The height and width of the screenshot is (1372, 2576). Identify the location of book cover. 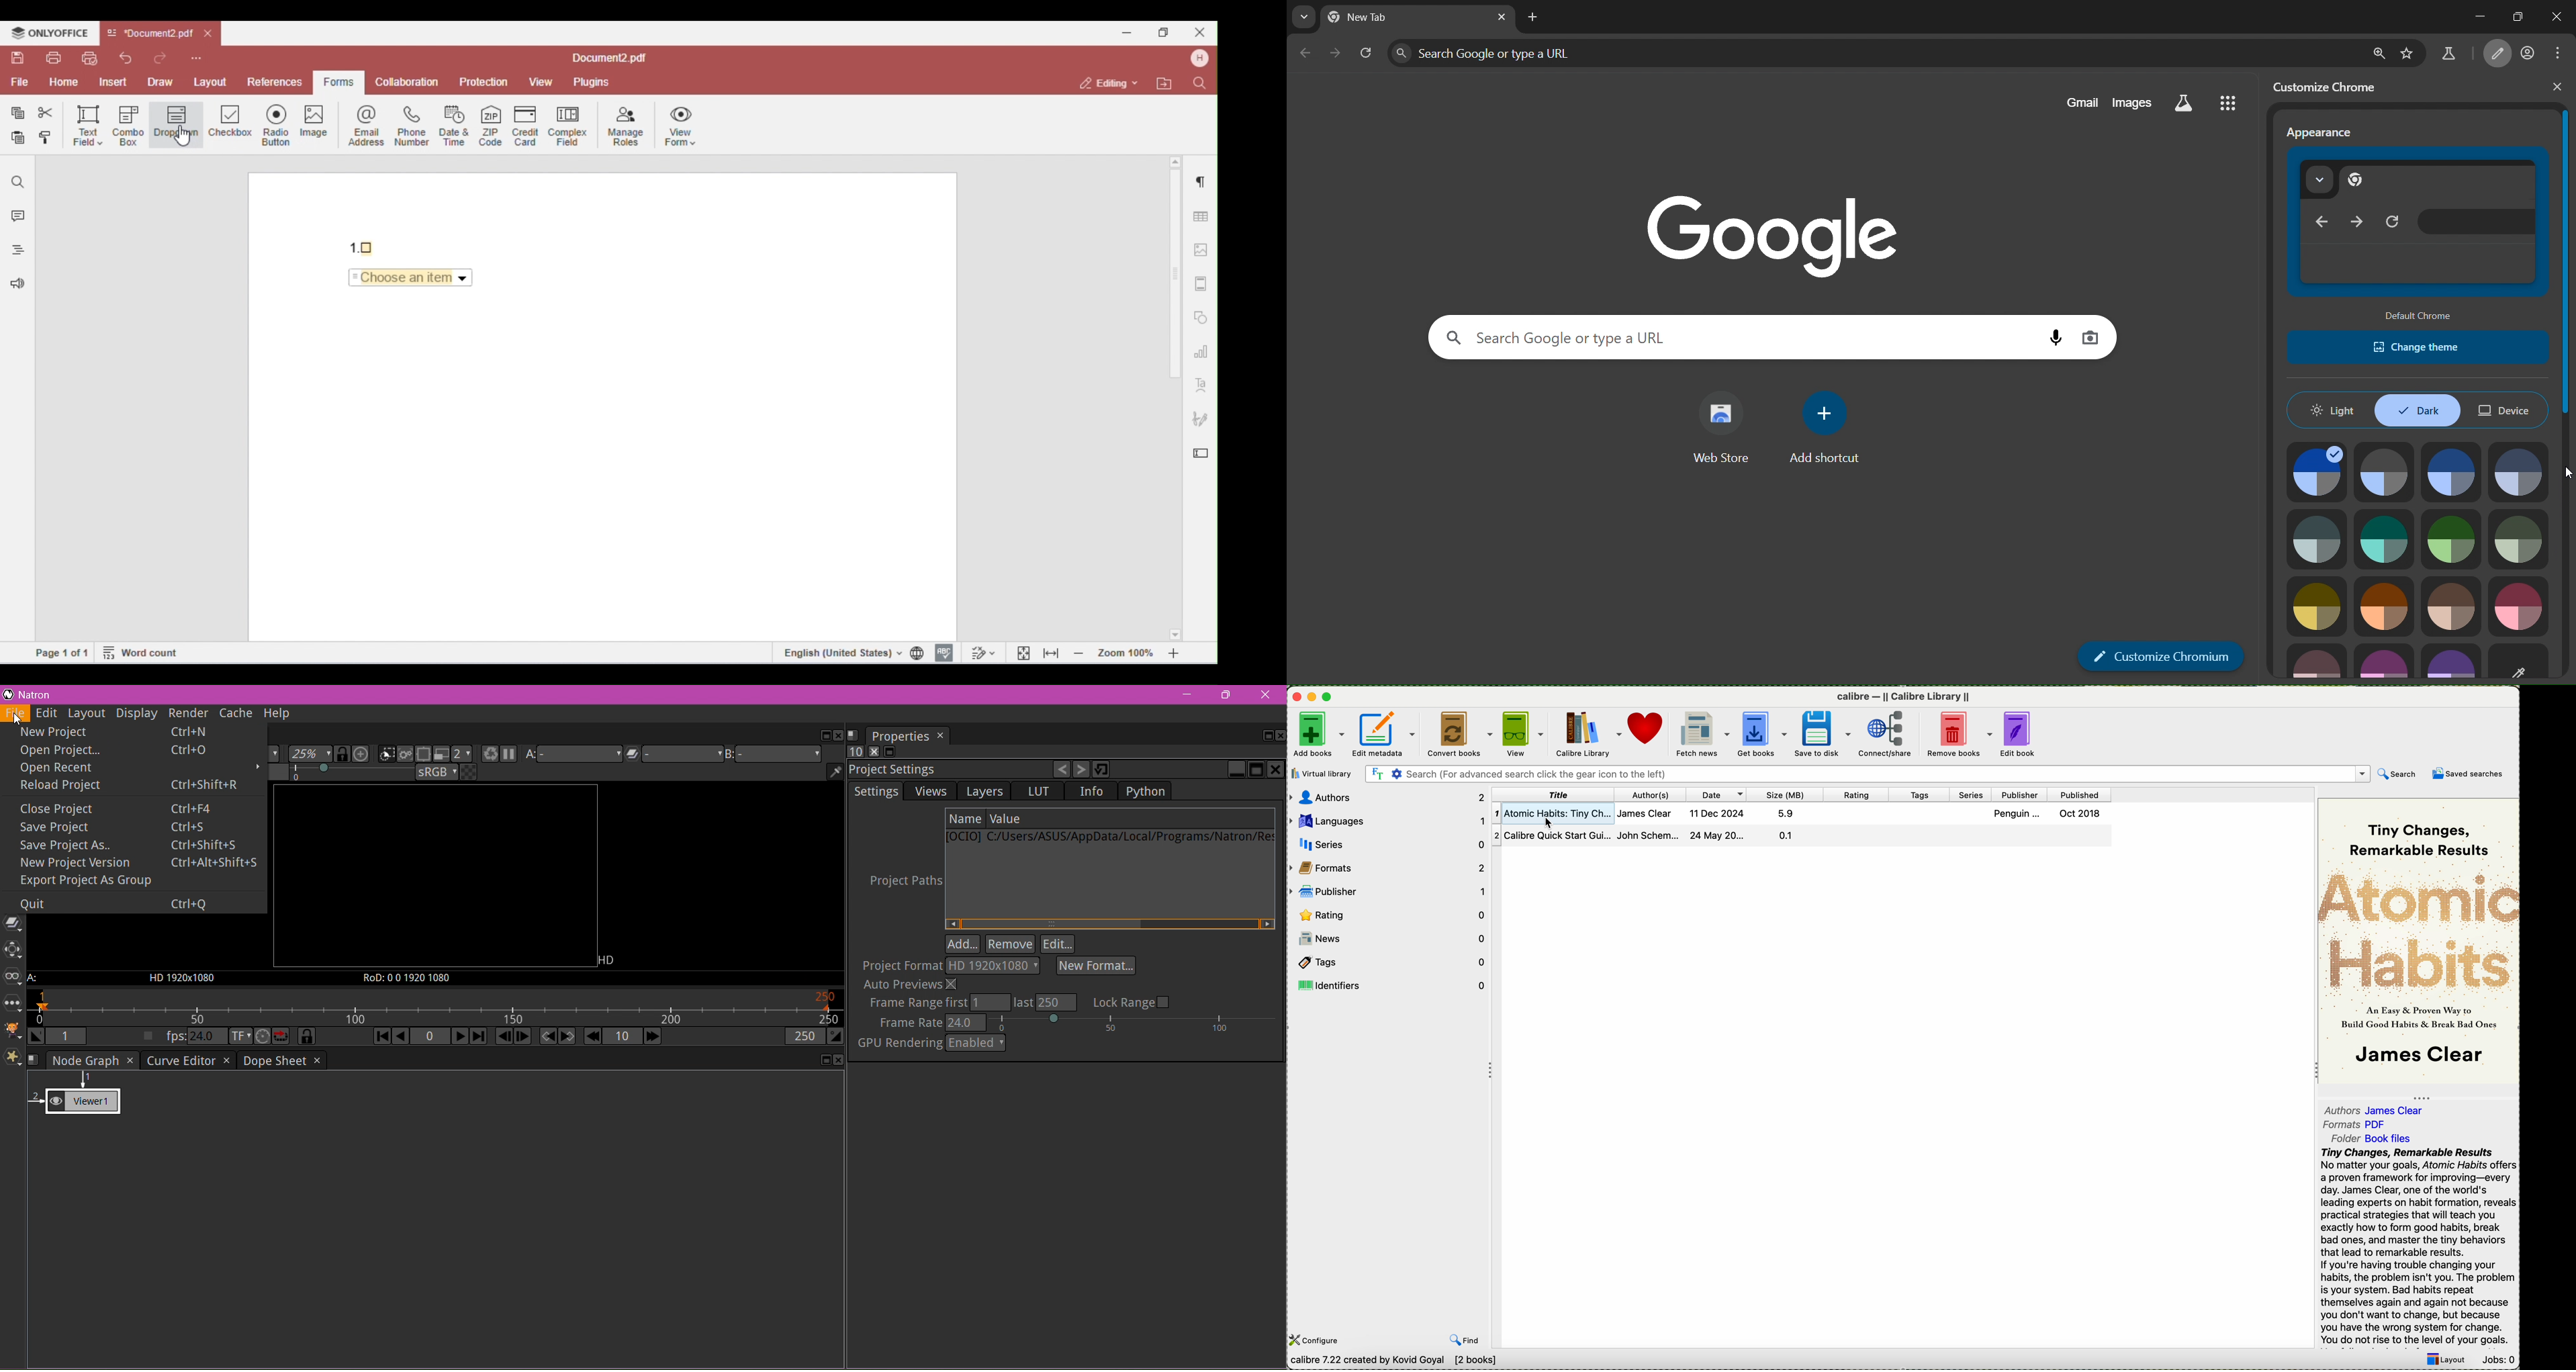
(2420, 942).